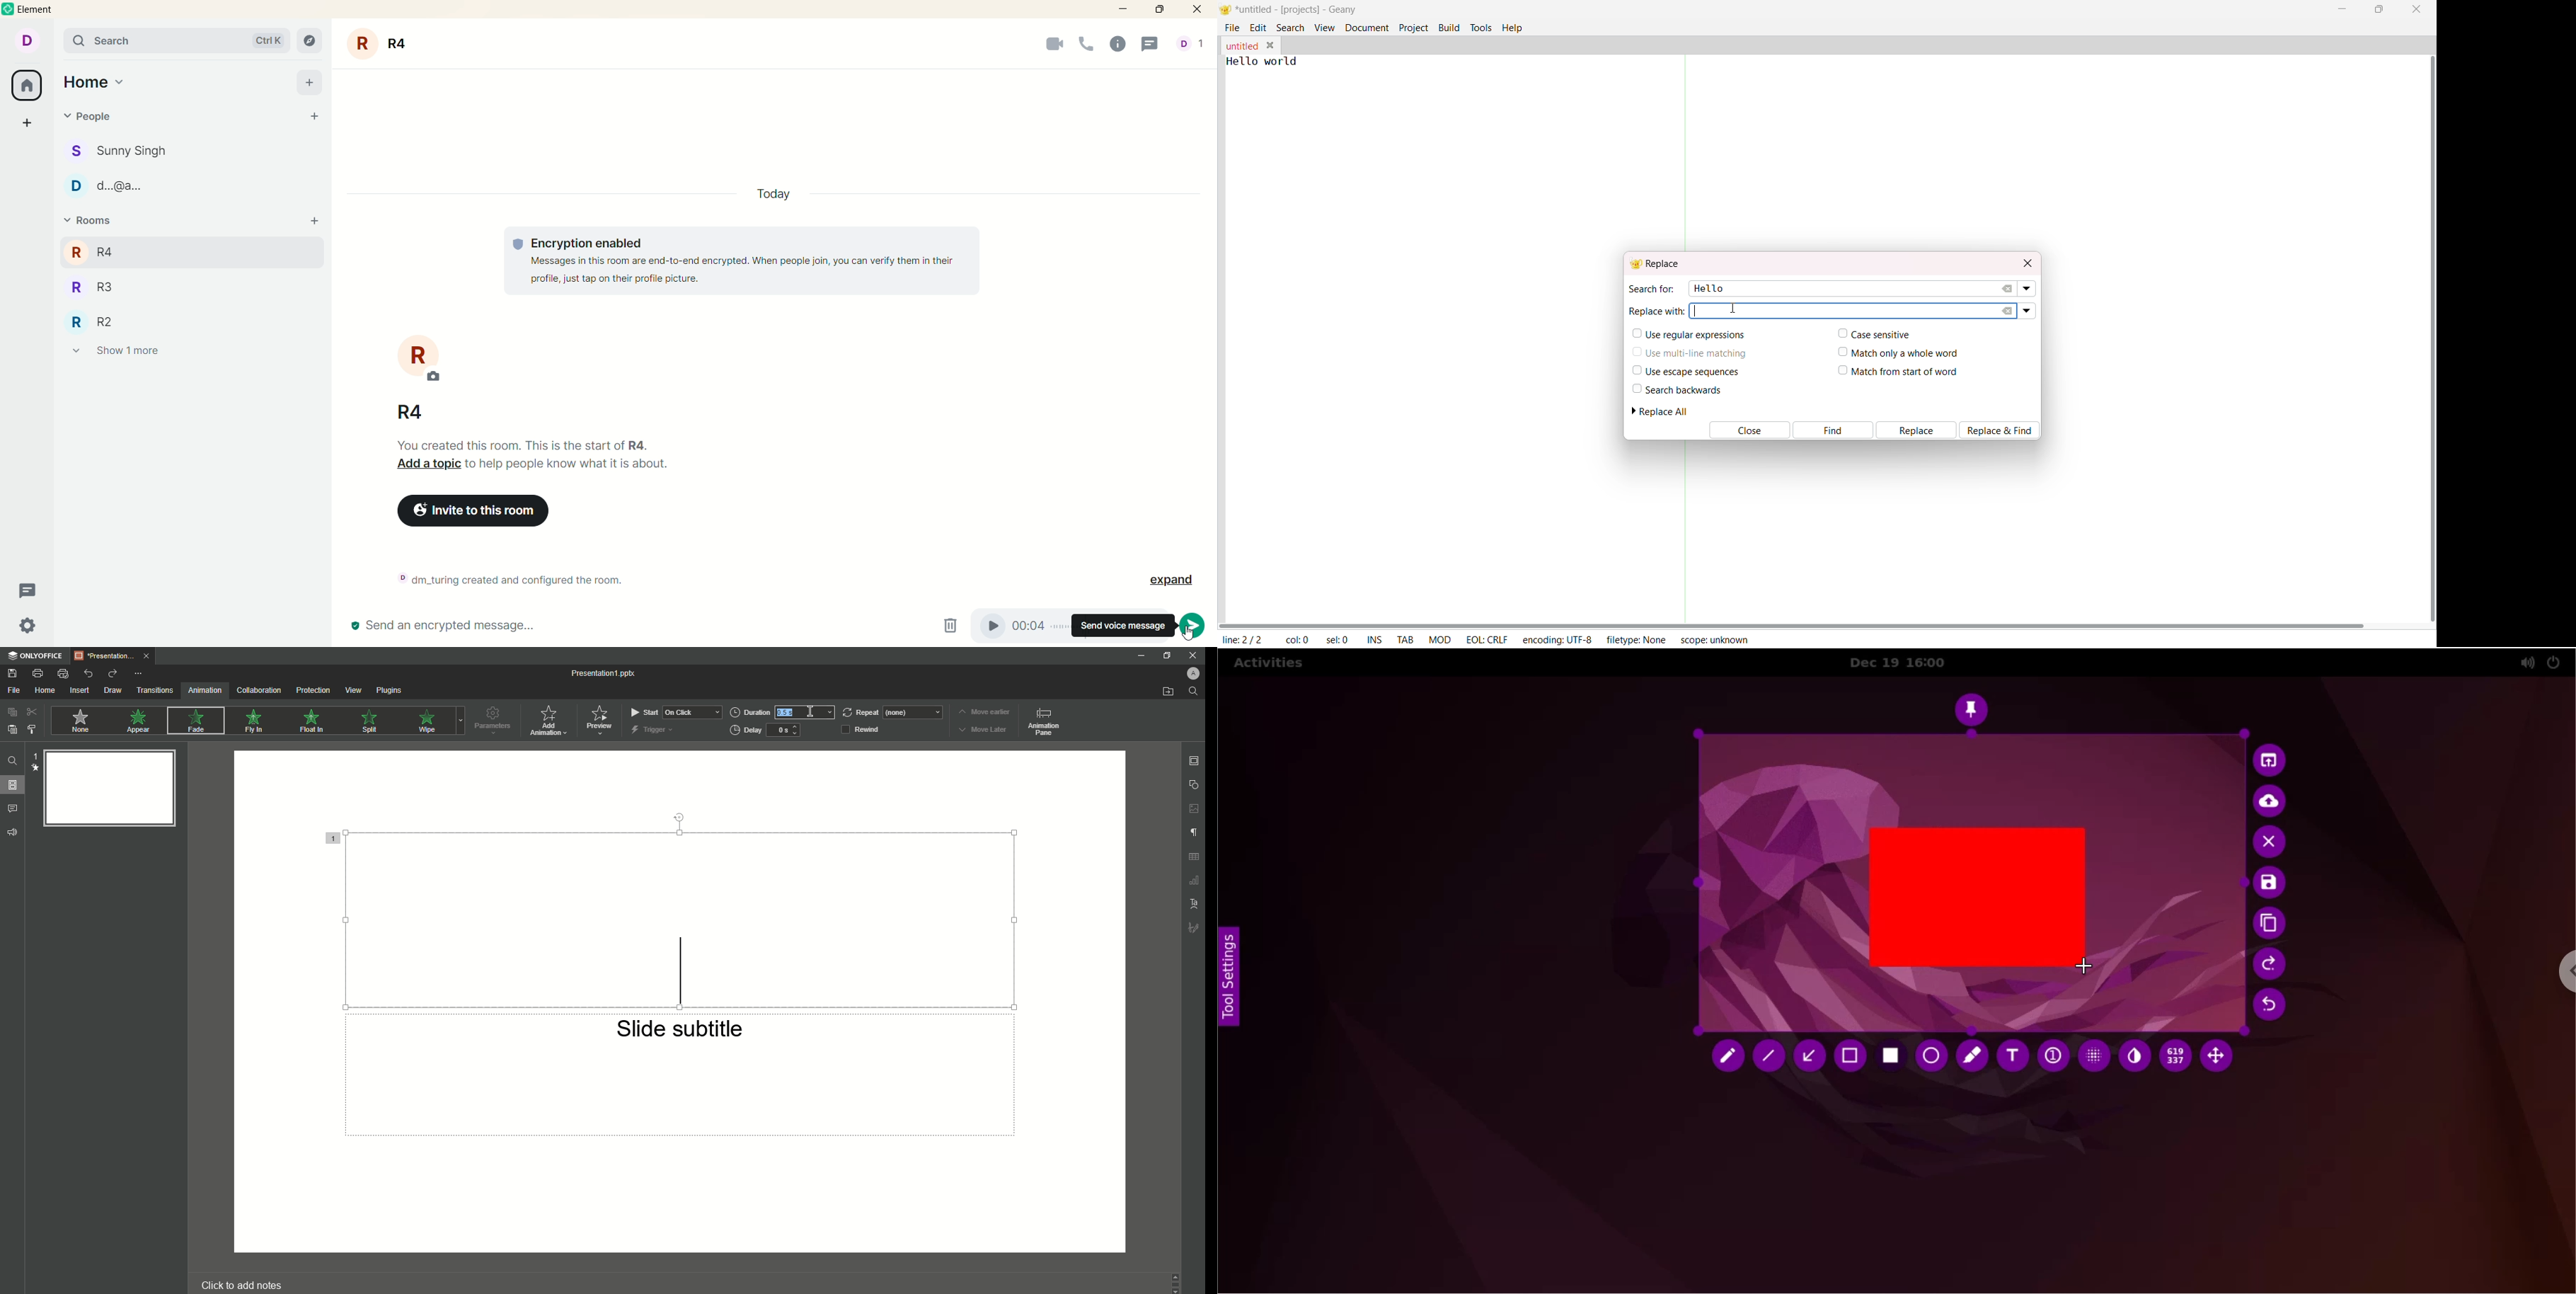 This screenshot has width=2576, height=1316. Describe the element at coordinates (518, 578) in the screenshot. I see `text` at that location.